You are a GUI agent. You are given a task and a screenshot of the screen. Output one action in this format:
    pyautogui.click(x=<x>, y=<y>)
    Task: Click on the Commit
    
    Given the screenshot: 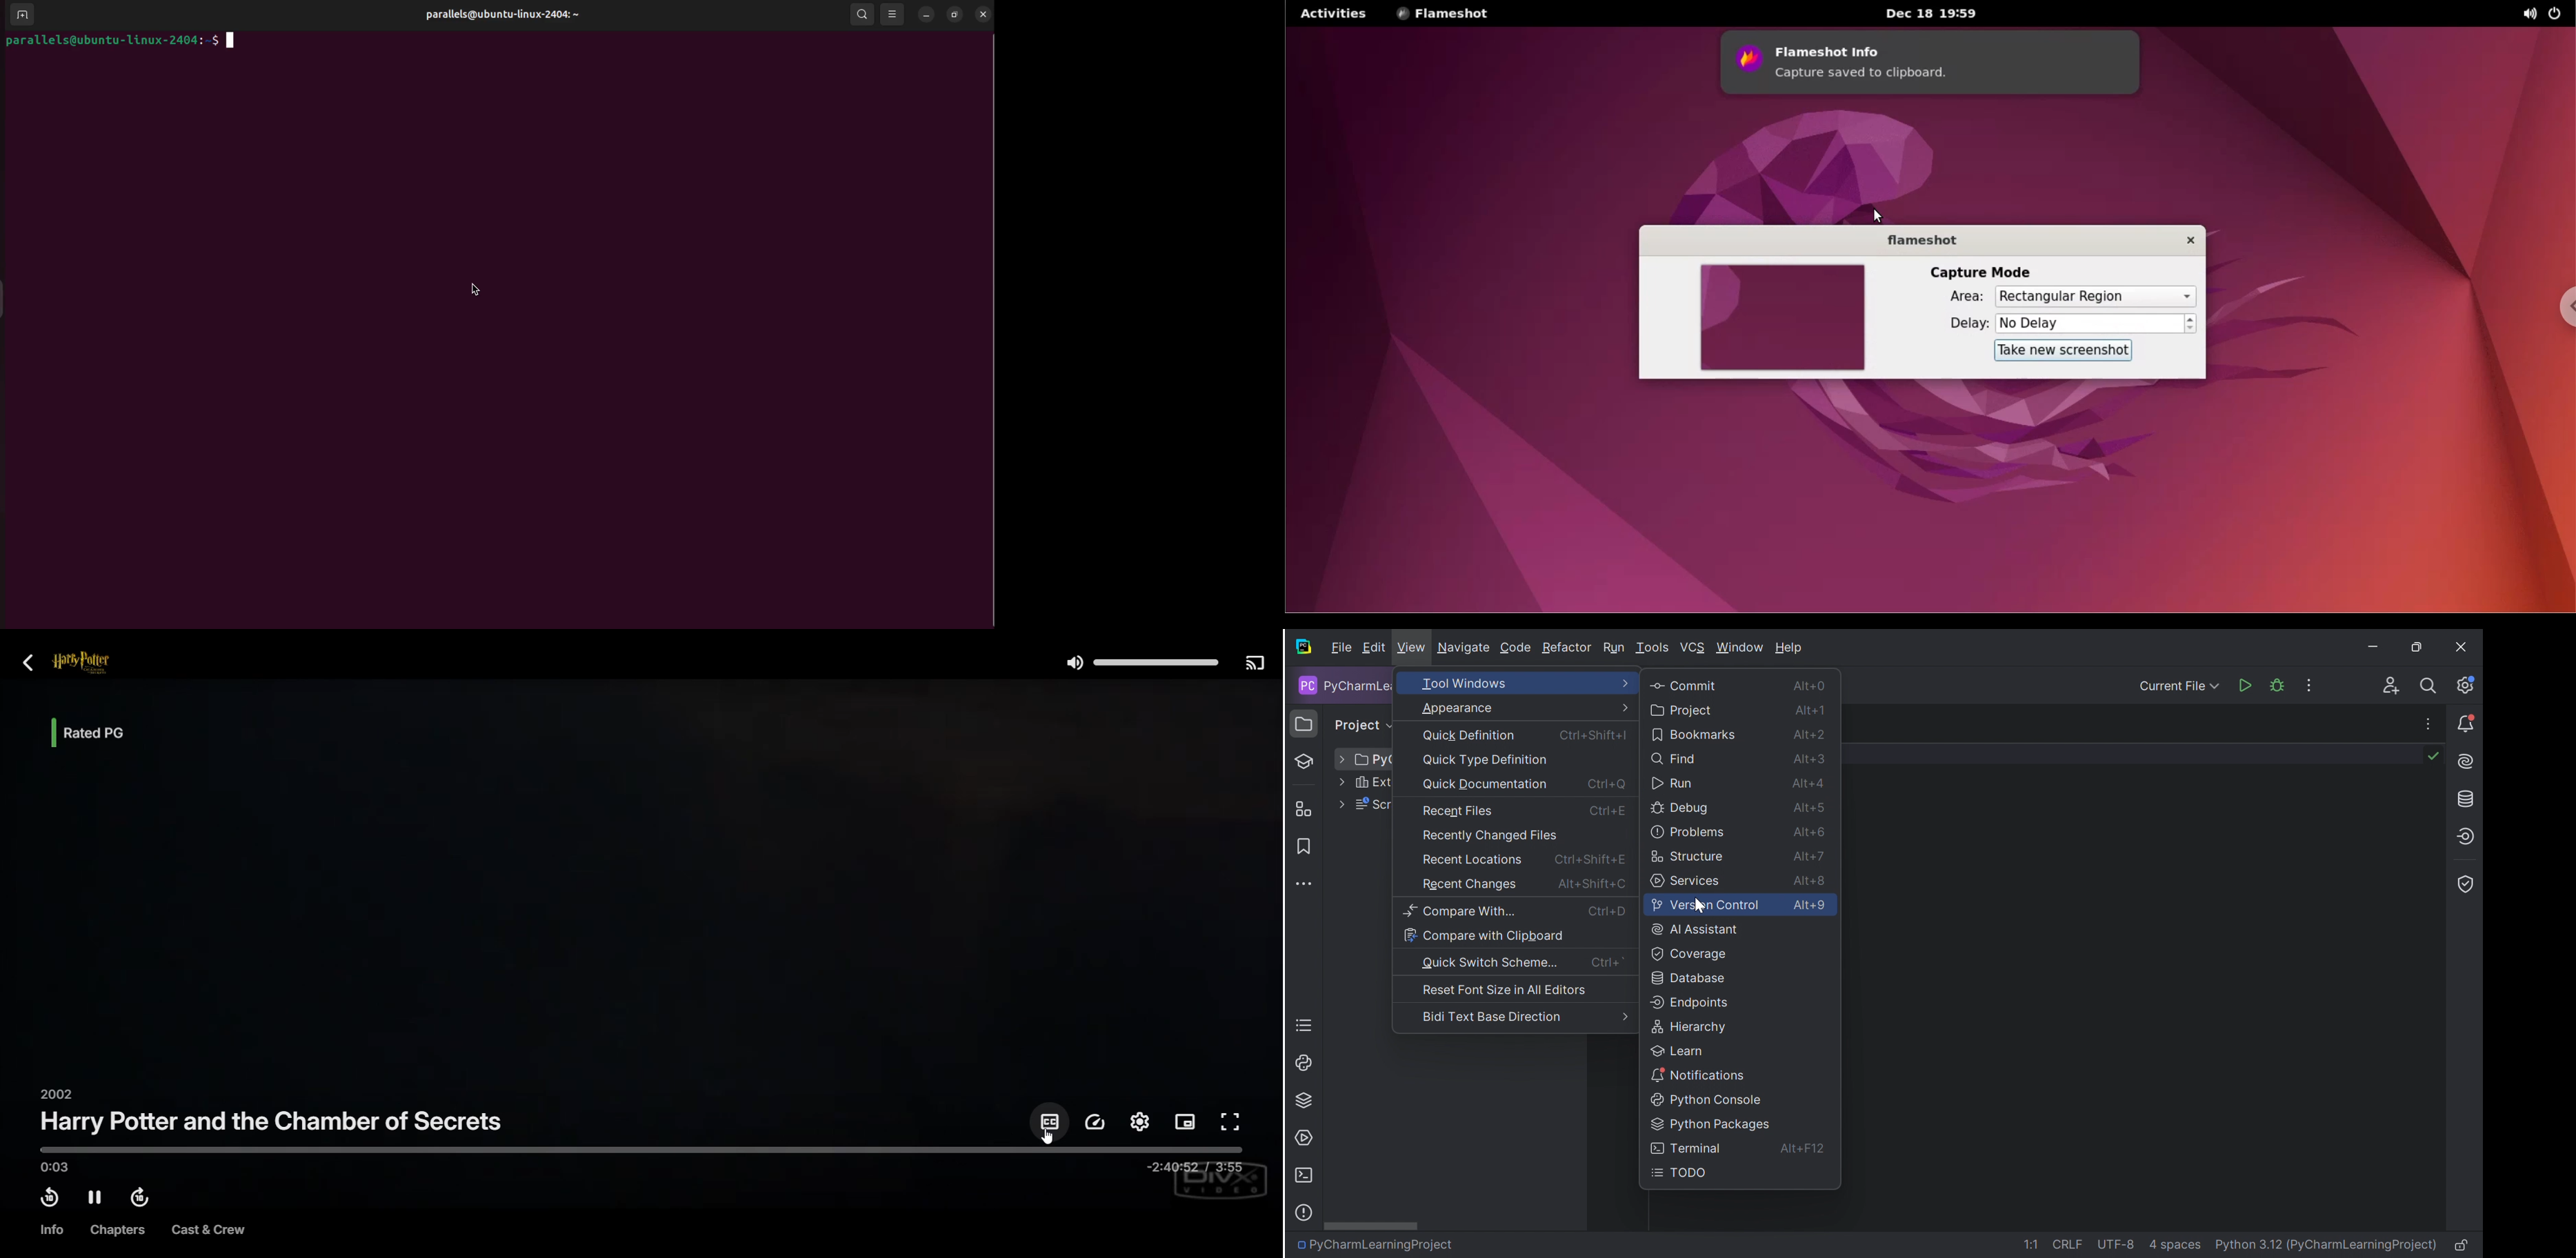 What is the action you would take?
    pyautogui.click(x=1683, y=685)
    